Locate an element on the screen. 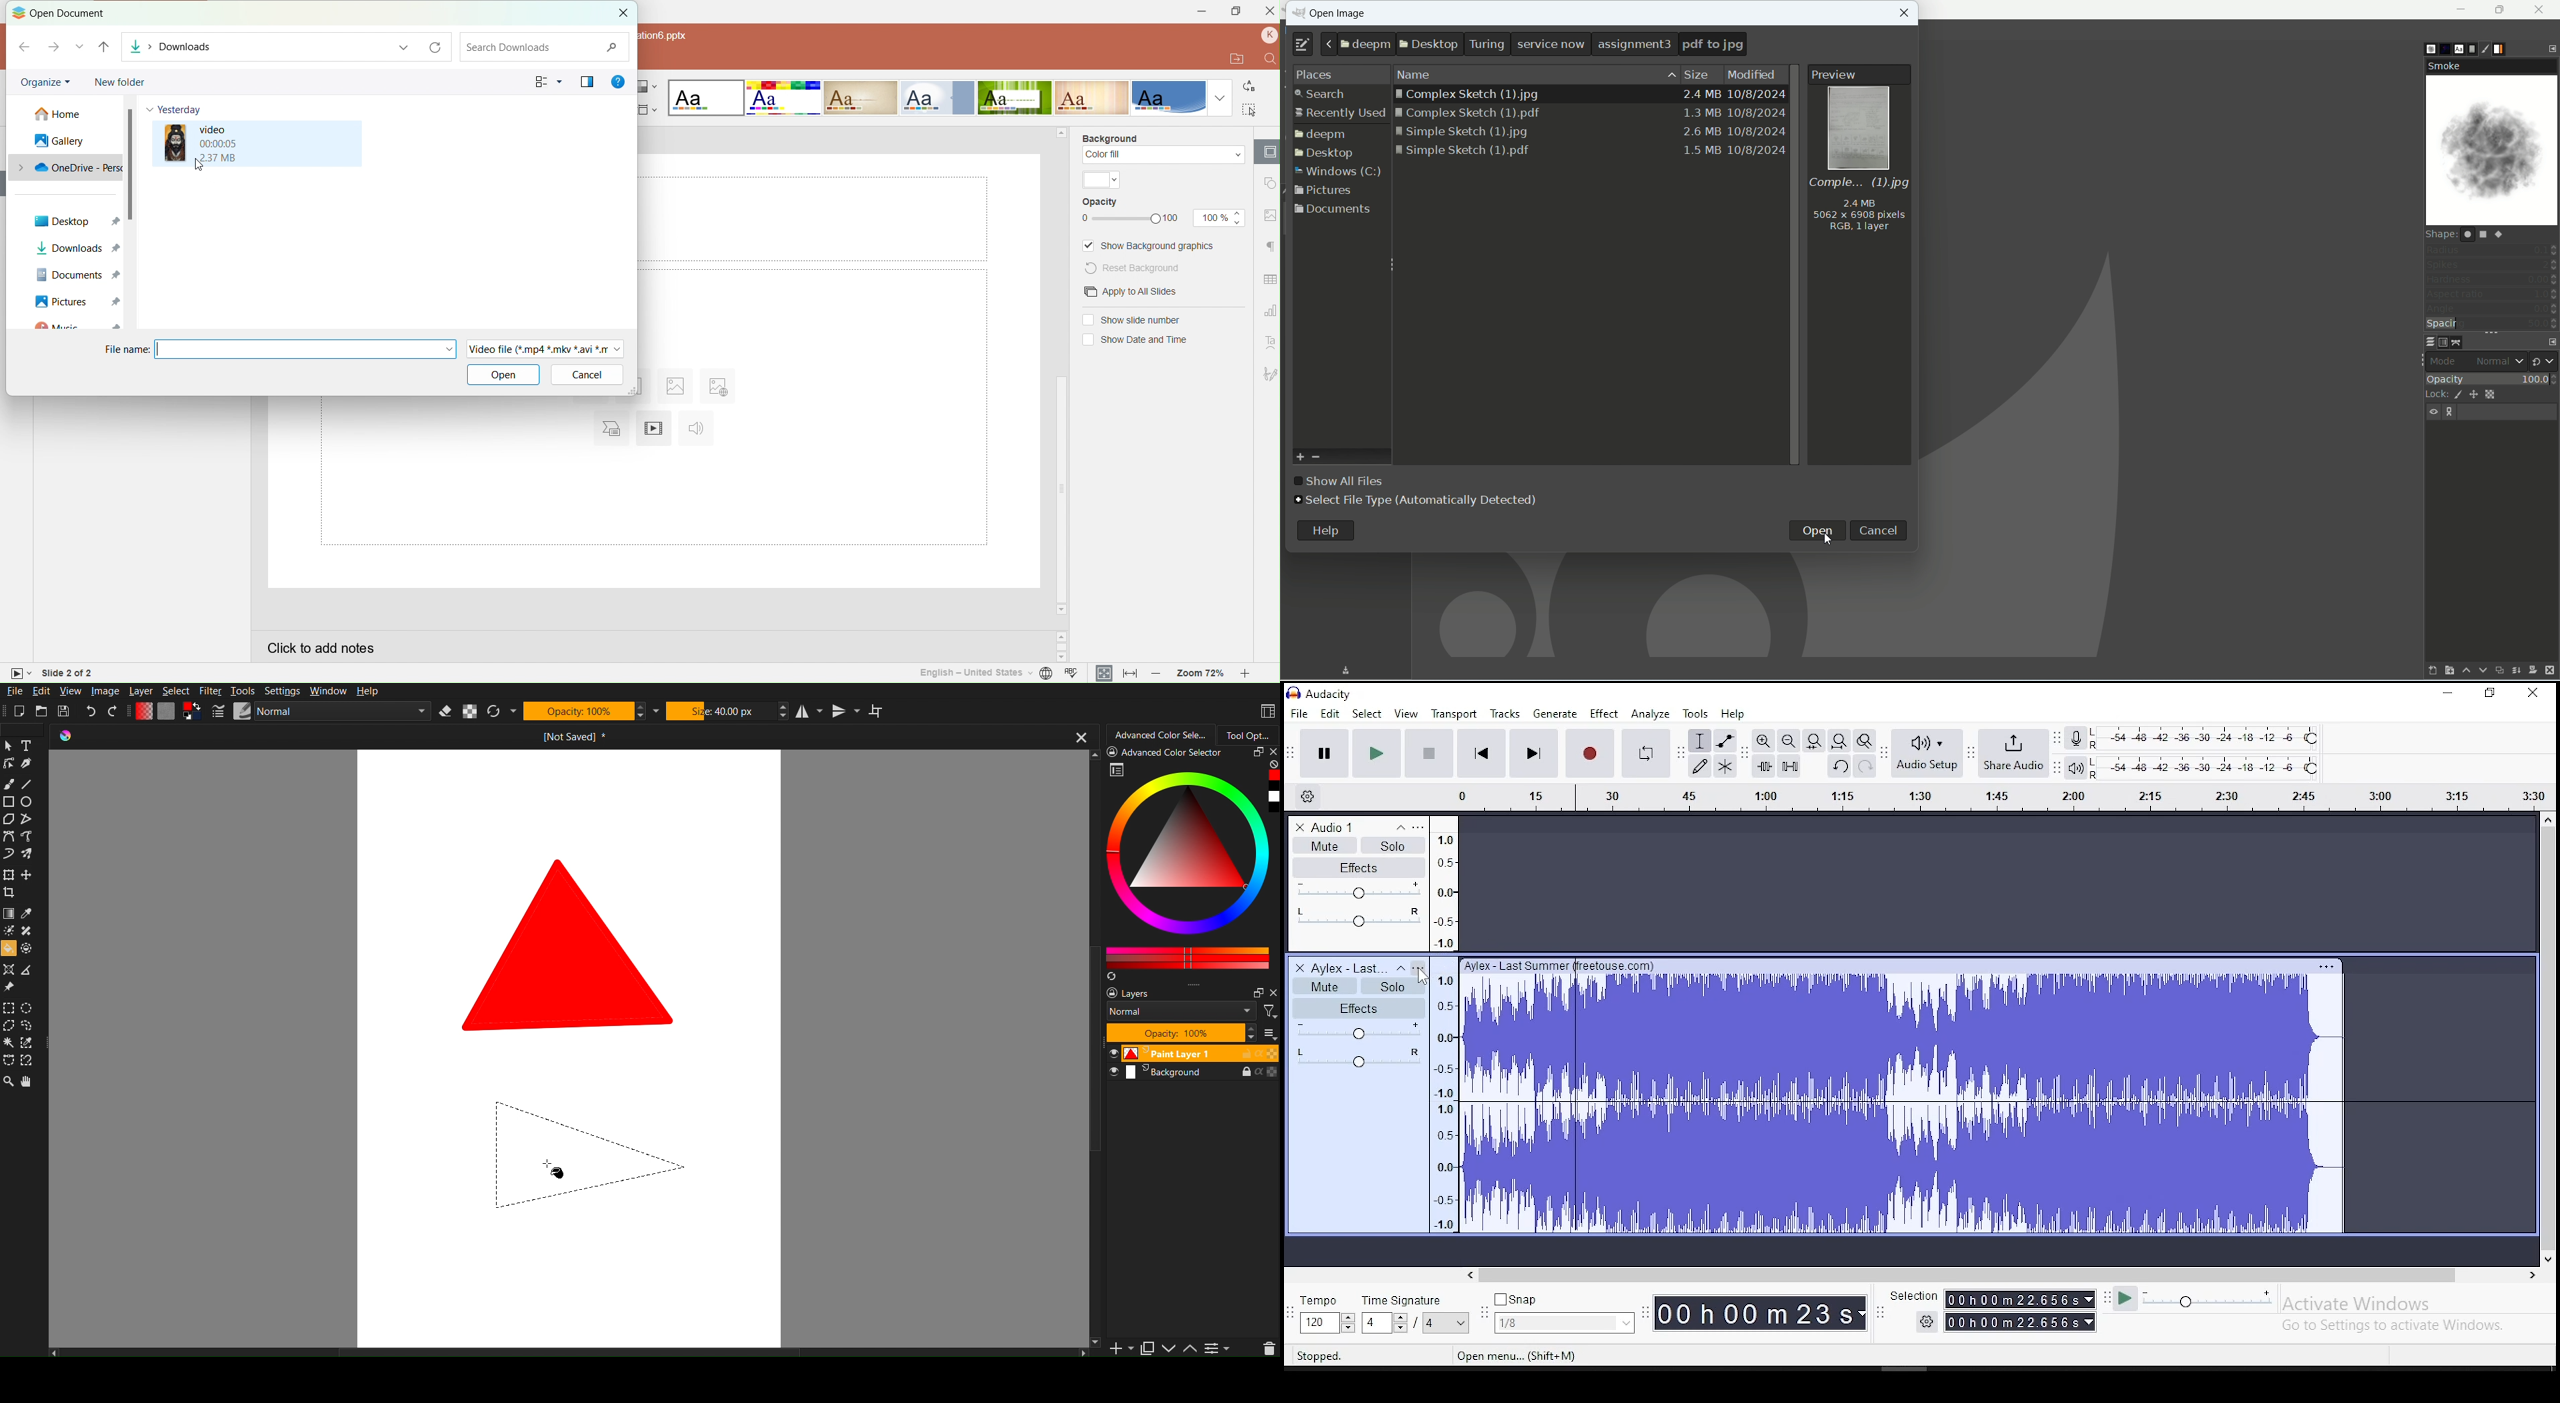  multi tool is located at coordinates (1724, 766).